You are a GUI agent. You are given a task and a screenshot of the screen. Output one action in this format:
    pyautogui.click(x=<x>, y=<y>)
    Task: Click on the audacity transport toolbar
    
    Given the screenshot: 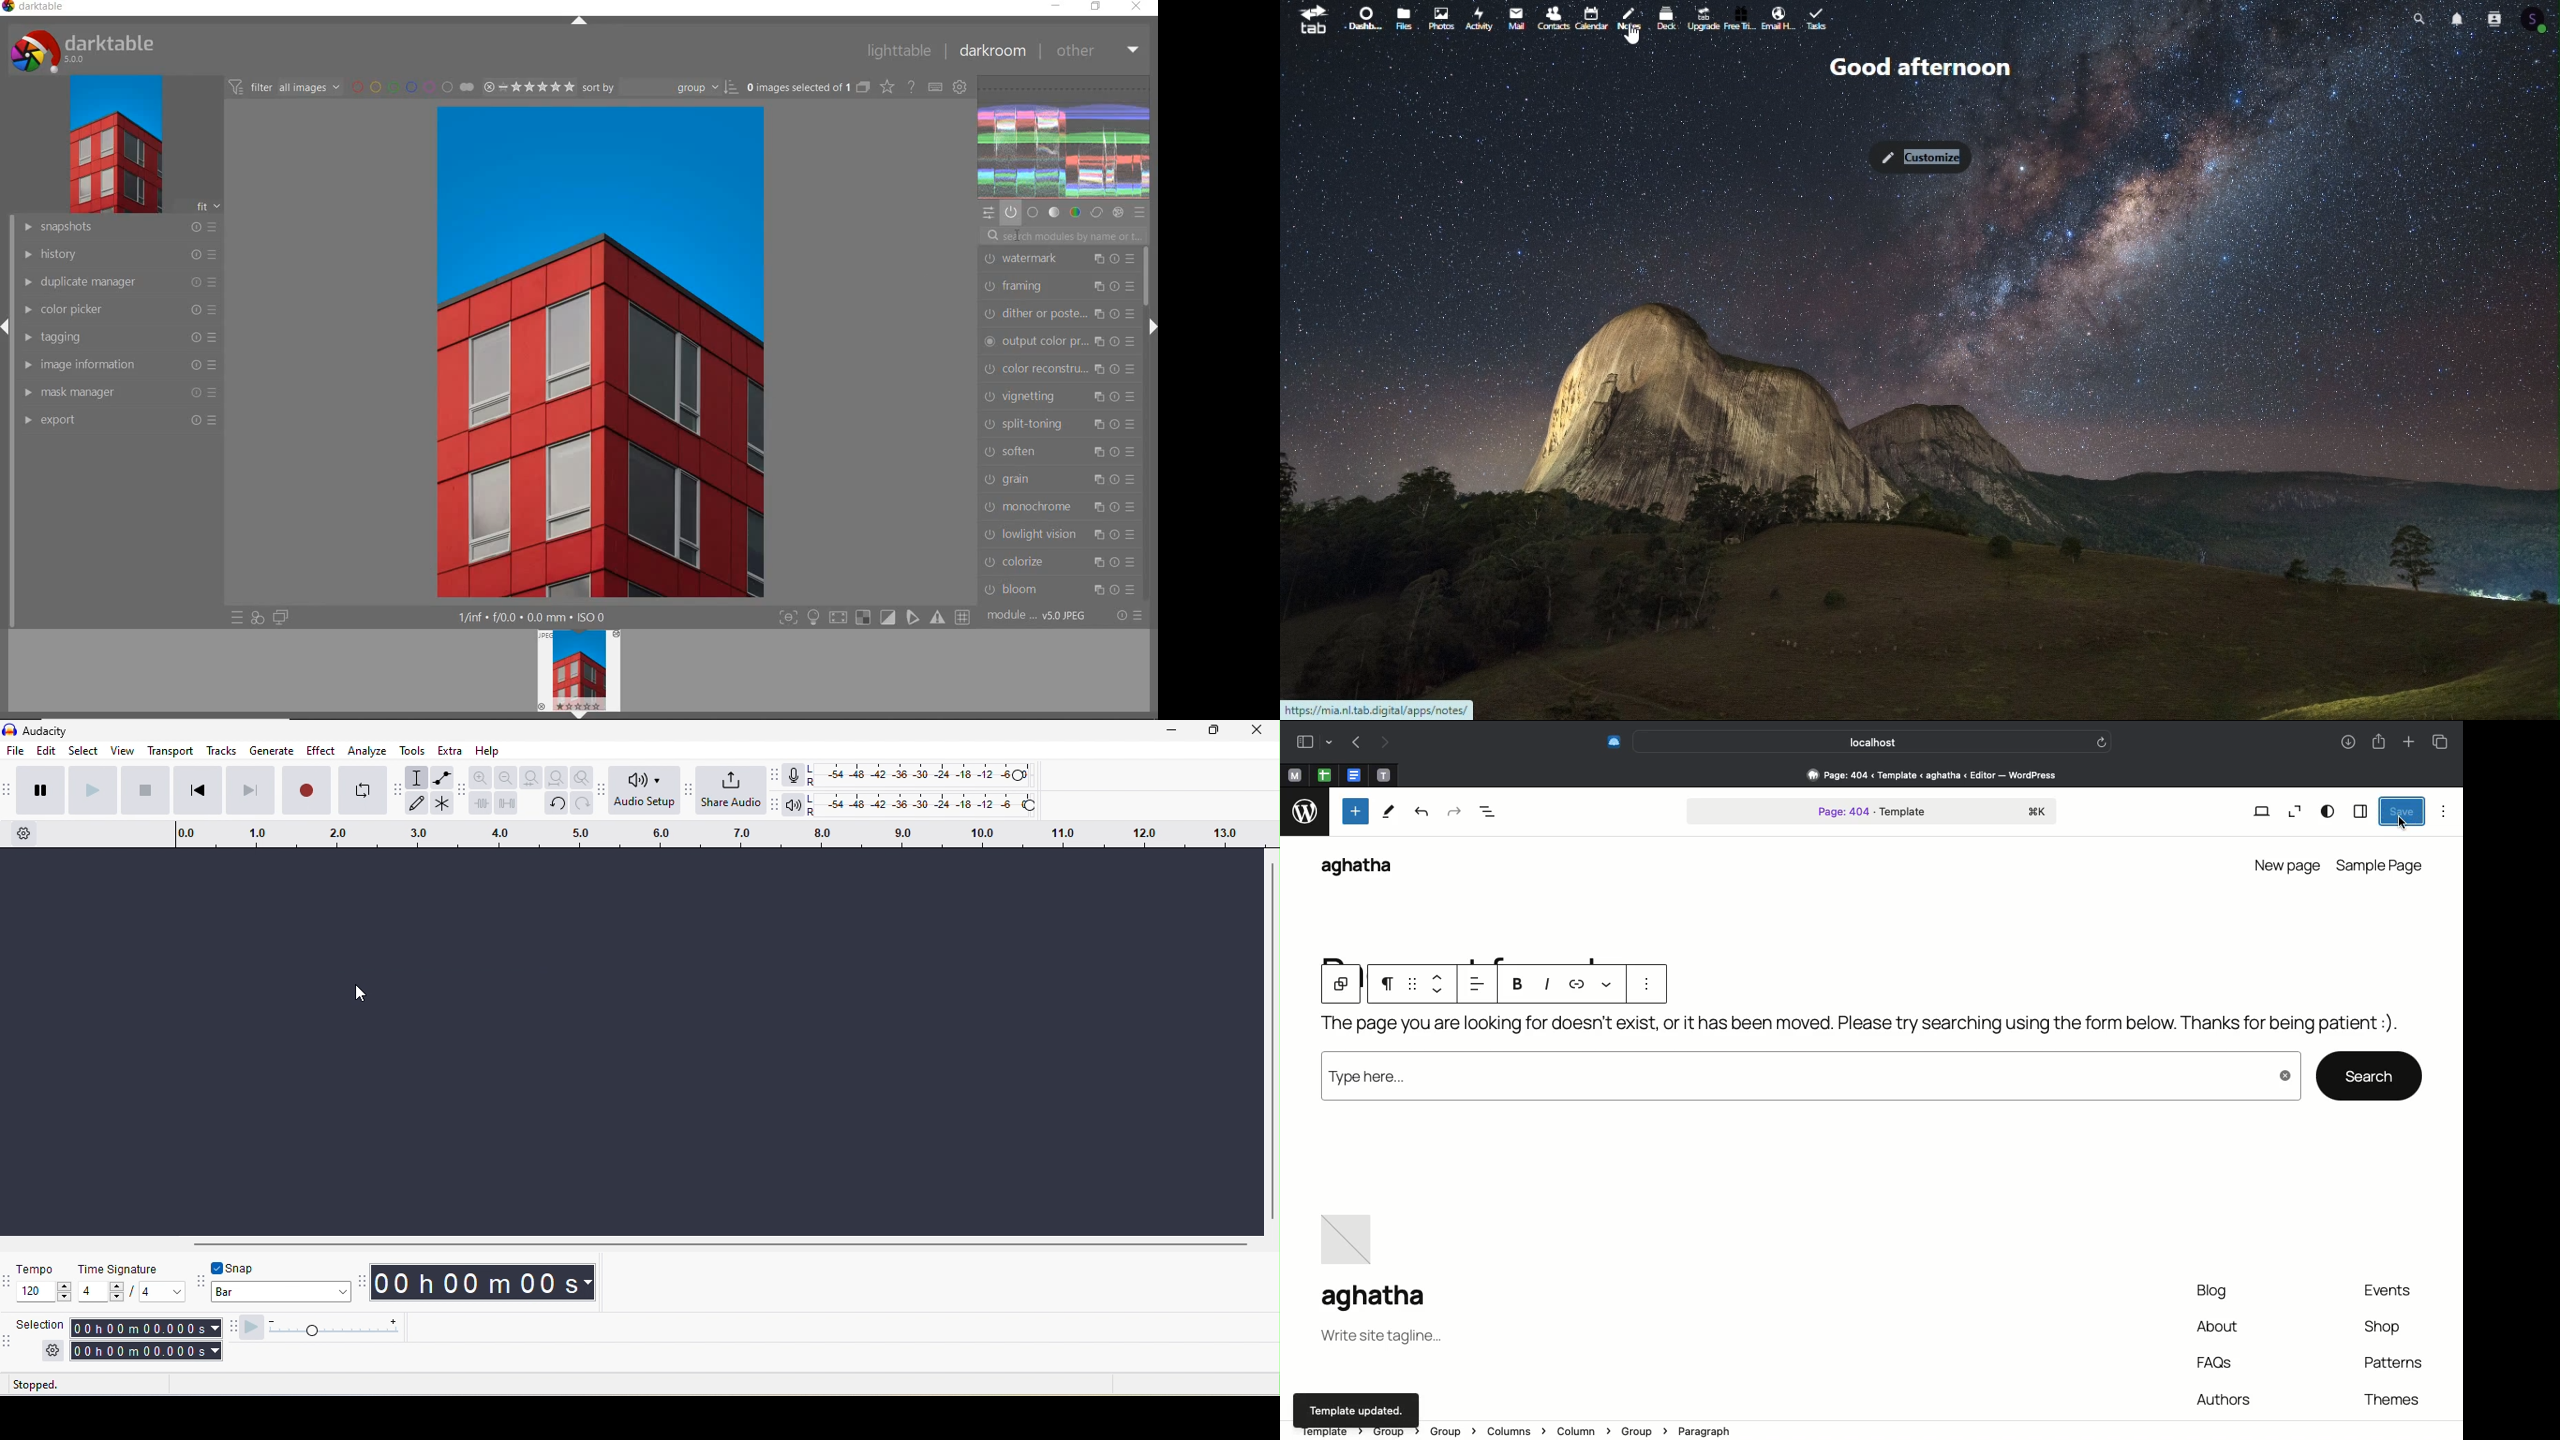 What is the action you would take?
    pyautogui.click(x=8, y=791)
    